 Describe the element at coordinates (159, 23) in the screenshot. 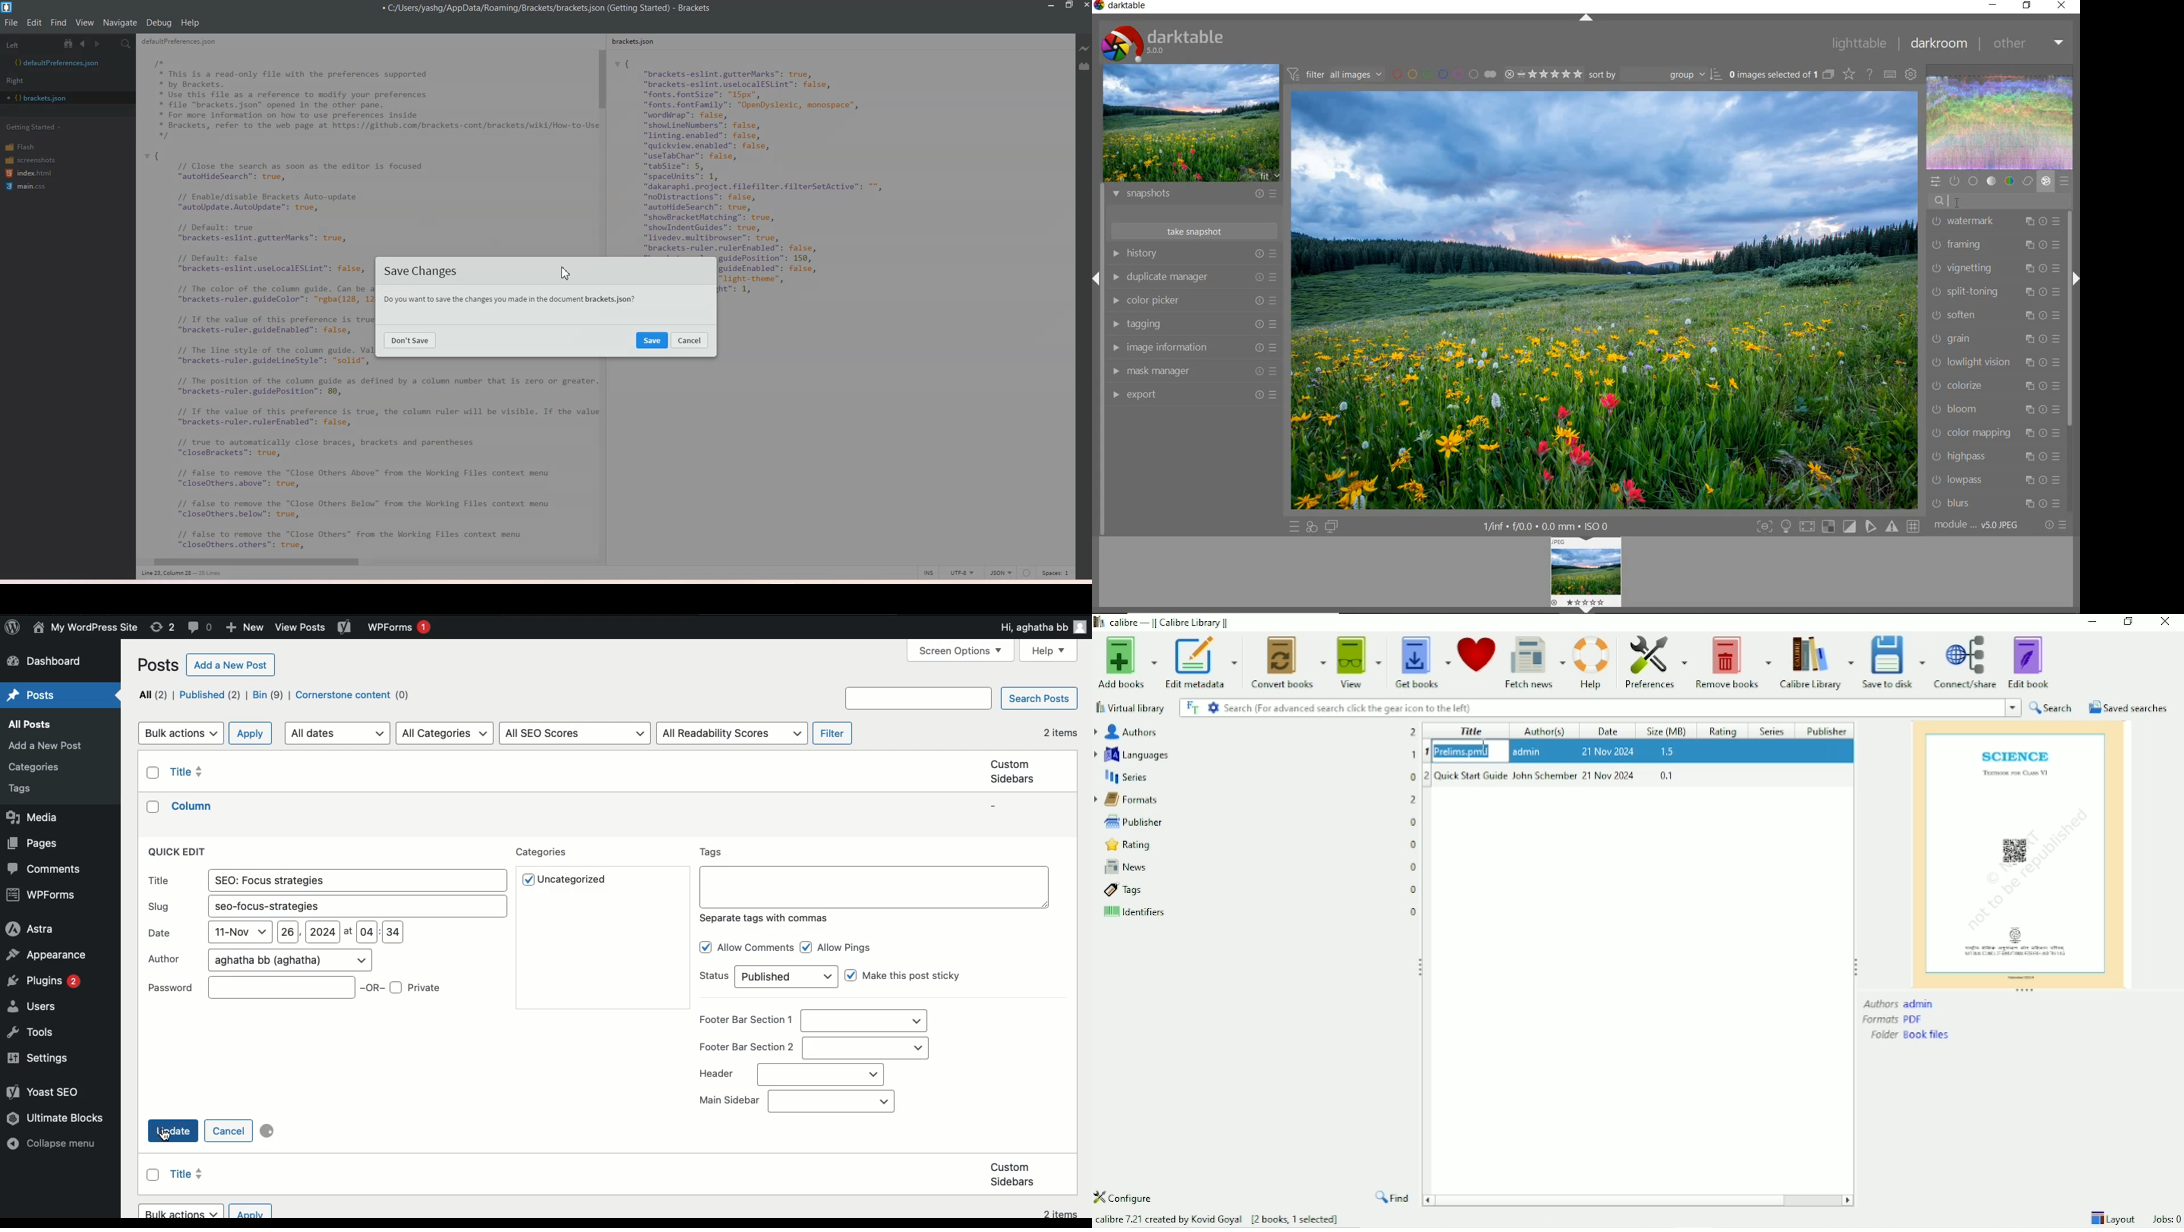

I see `Debug` at that location.